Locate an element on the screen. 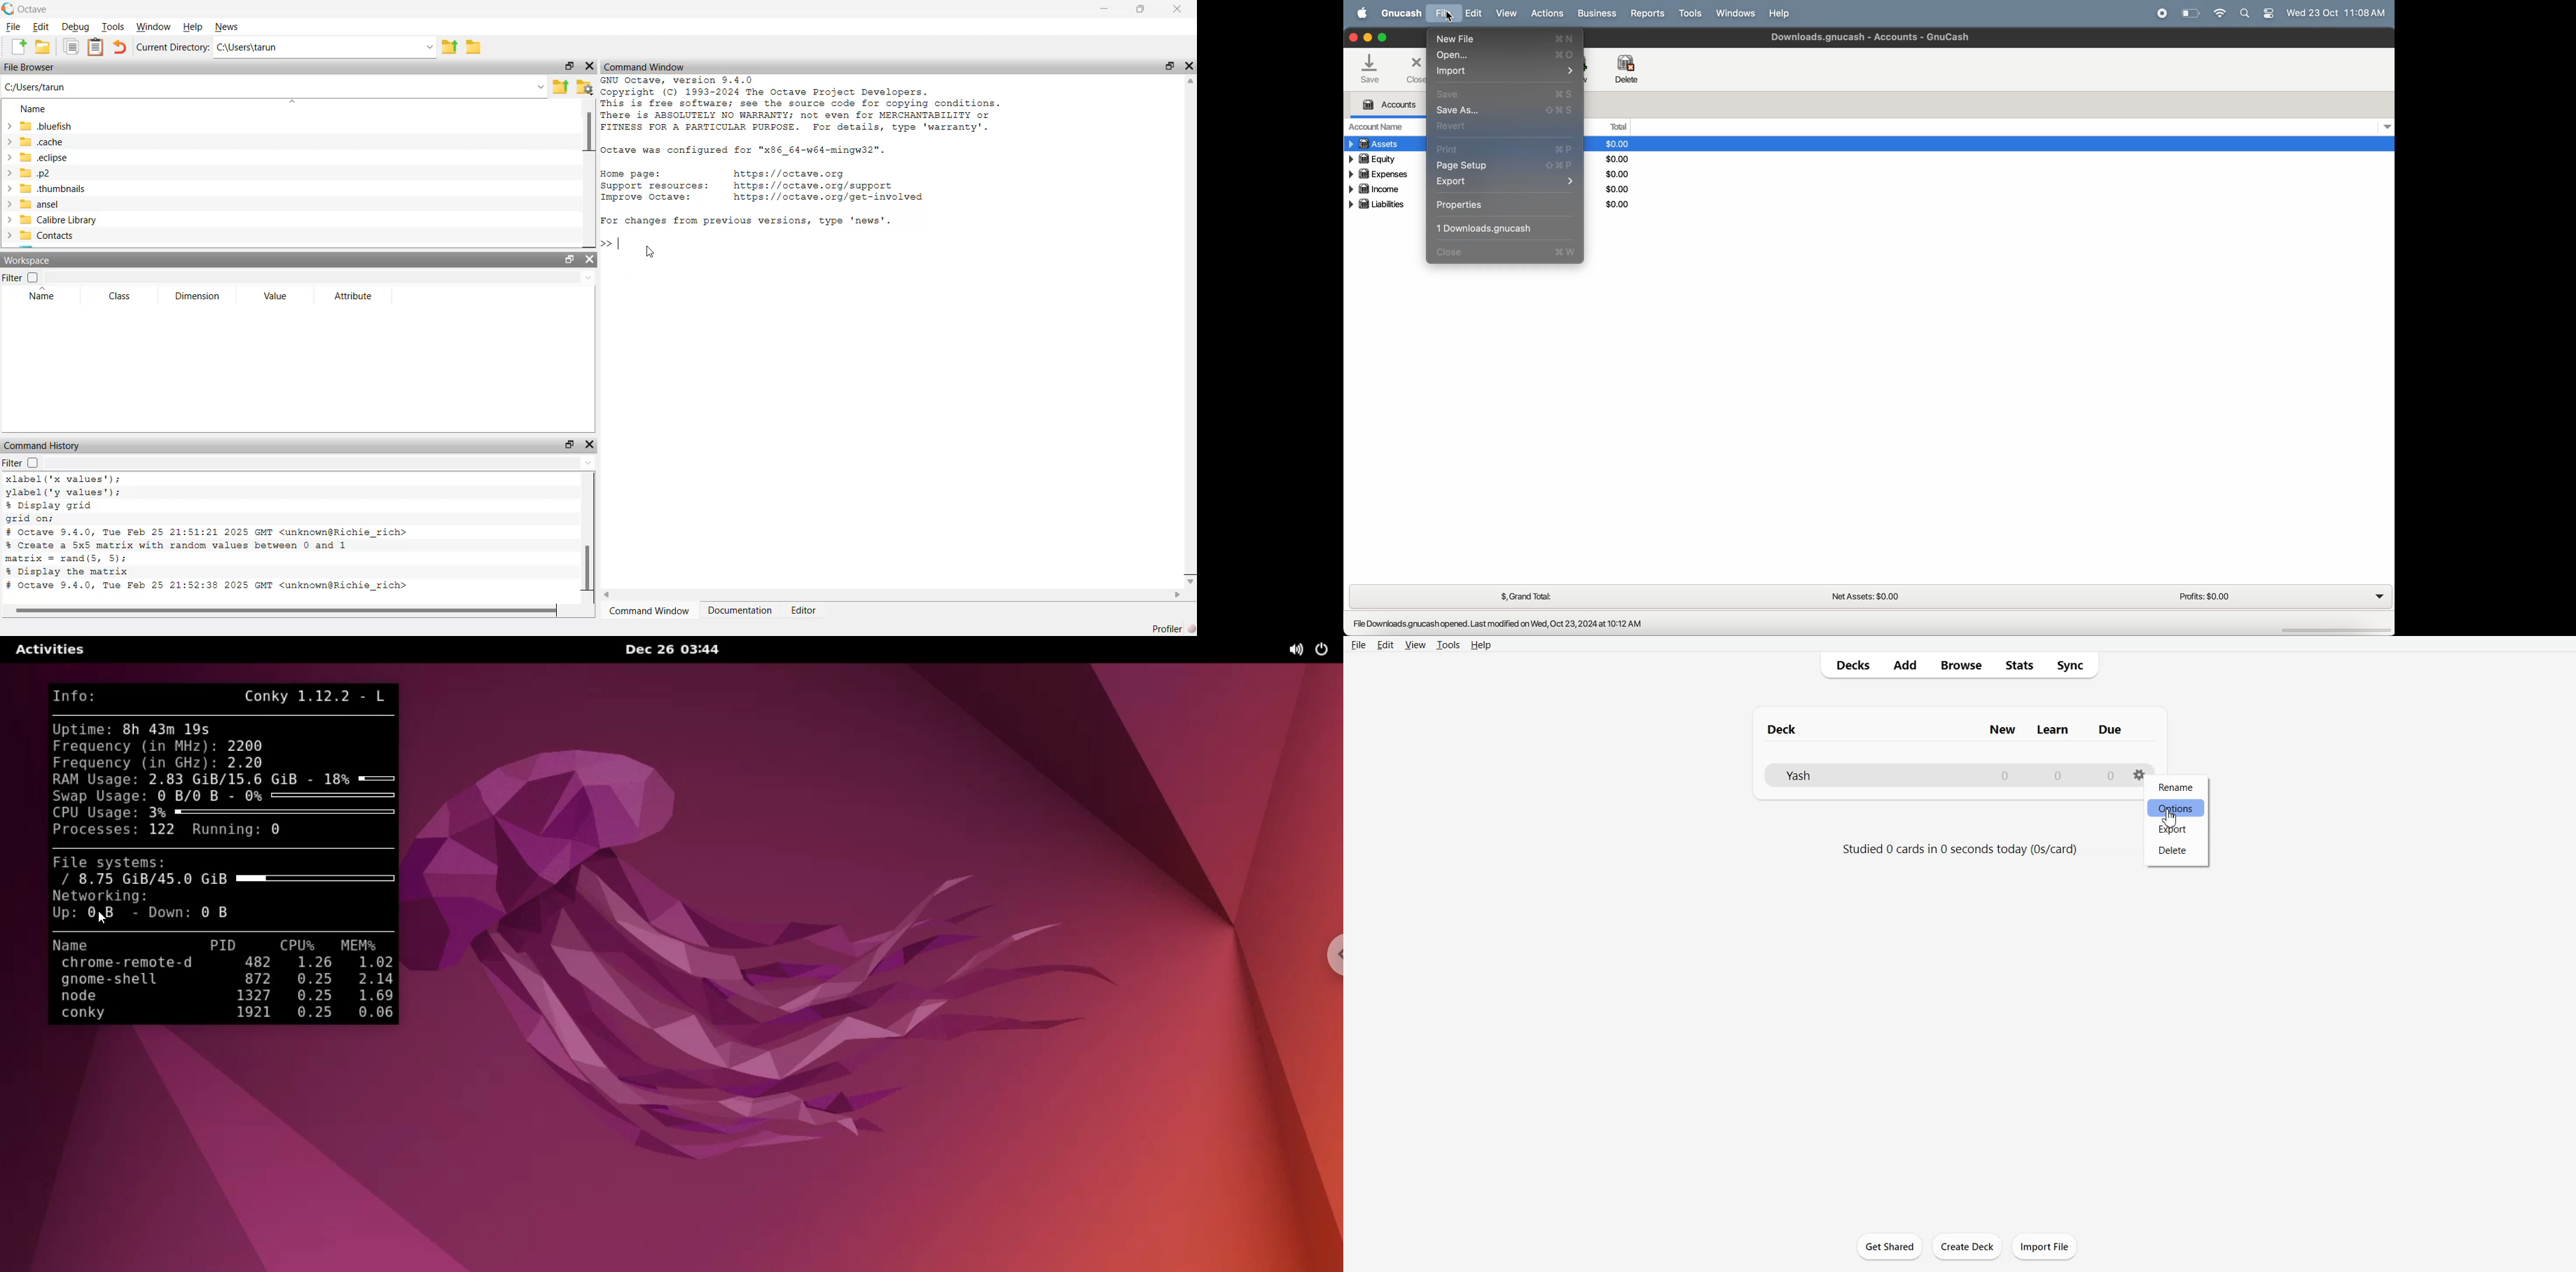 This screenshot has height=1288, width=2576. Options is located at coordinates (2176, 808).